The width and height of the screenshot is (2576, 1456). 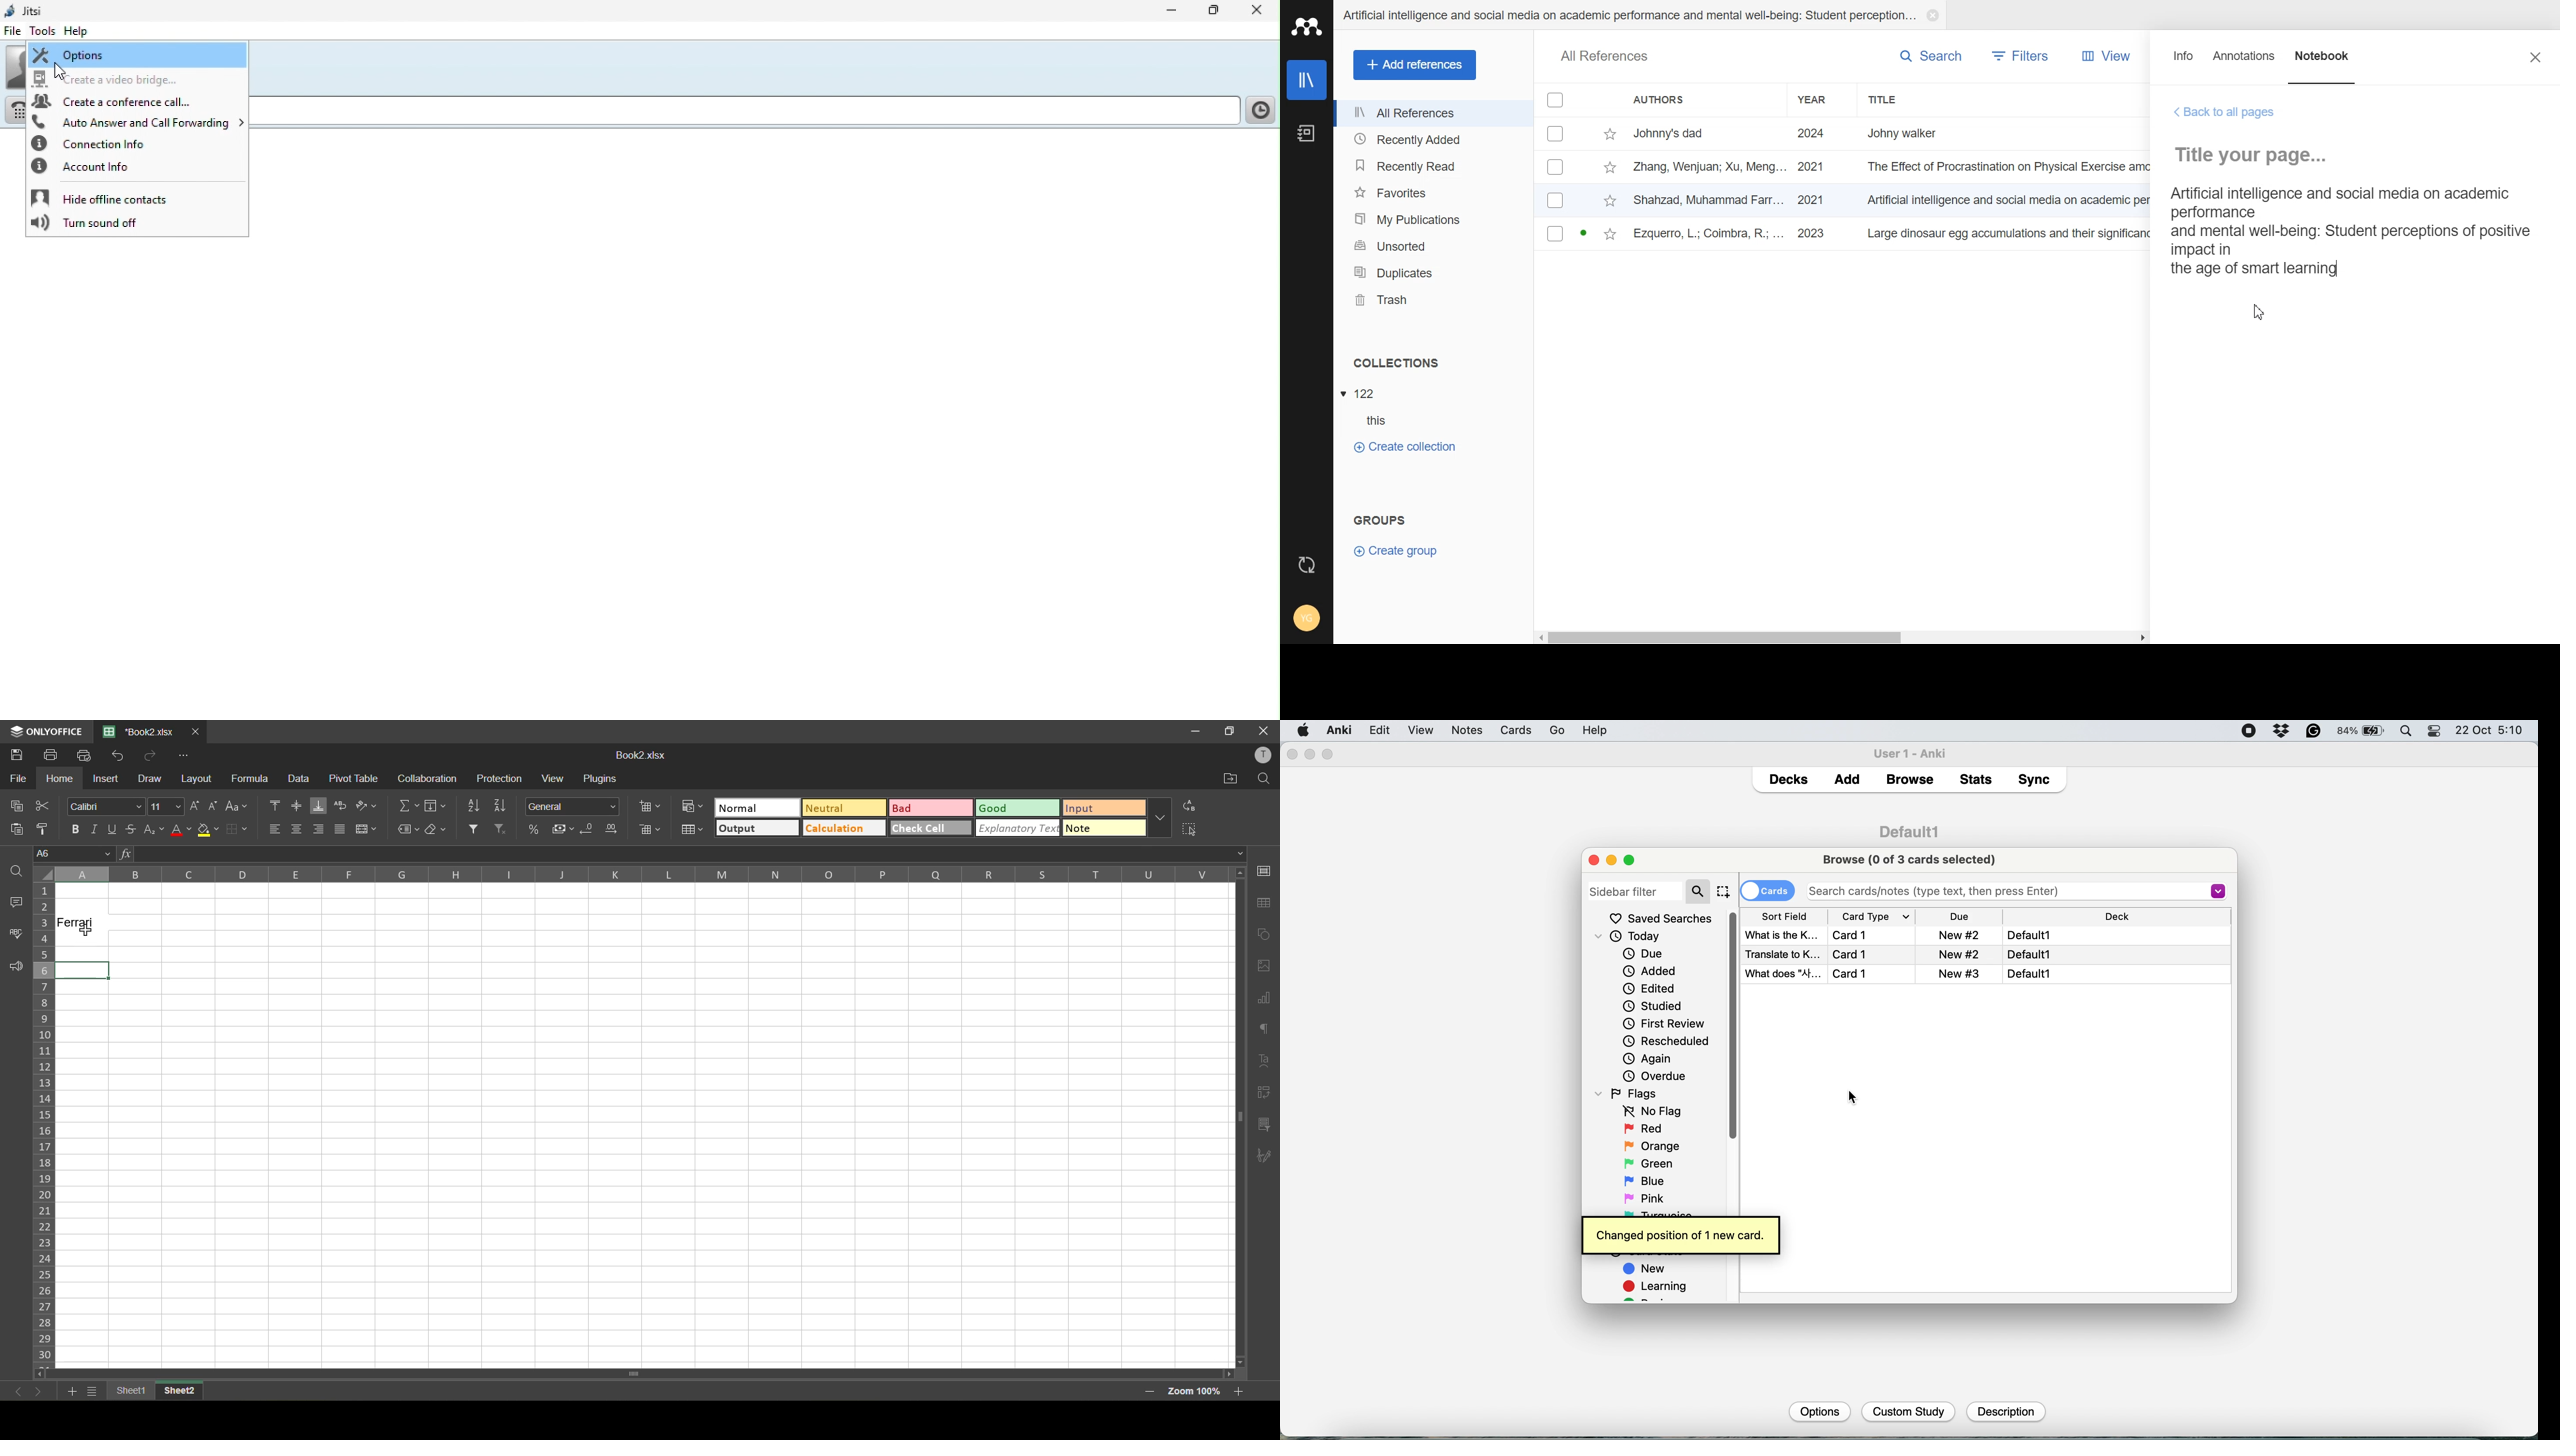 What do you see at coordinates (1461, 731) in the screenshot?
I see `view` at bounding box center [1461, 731].